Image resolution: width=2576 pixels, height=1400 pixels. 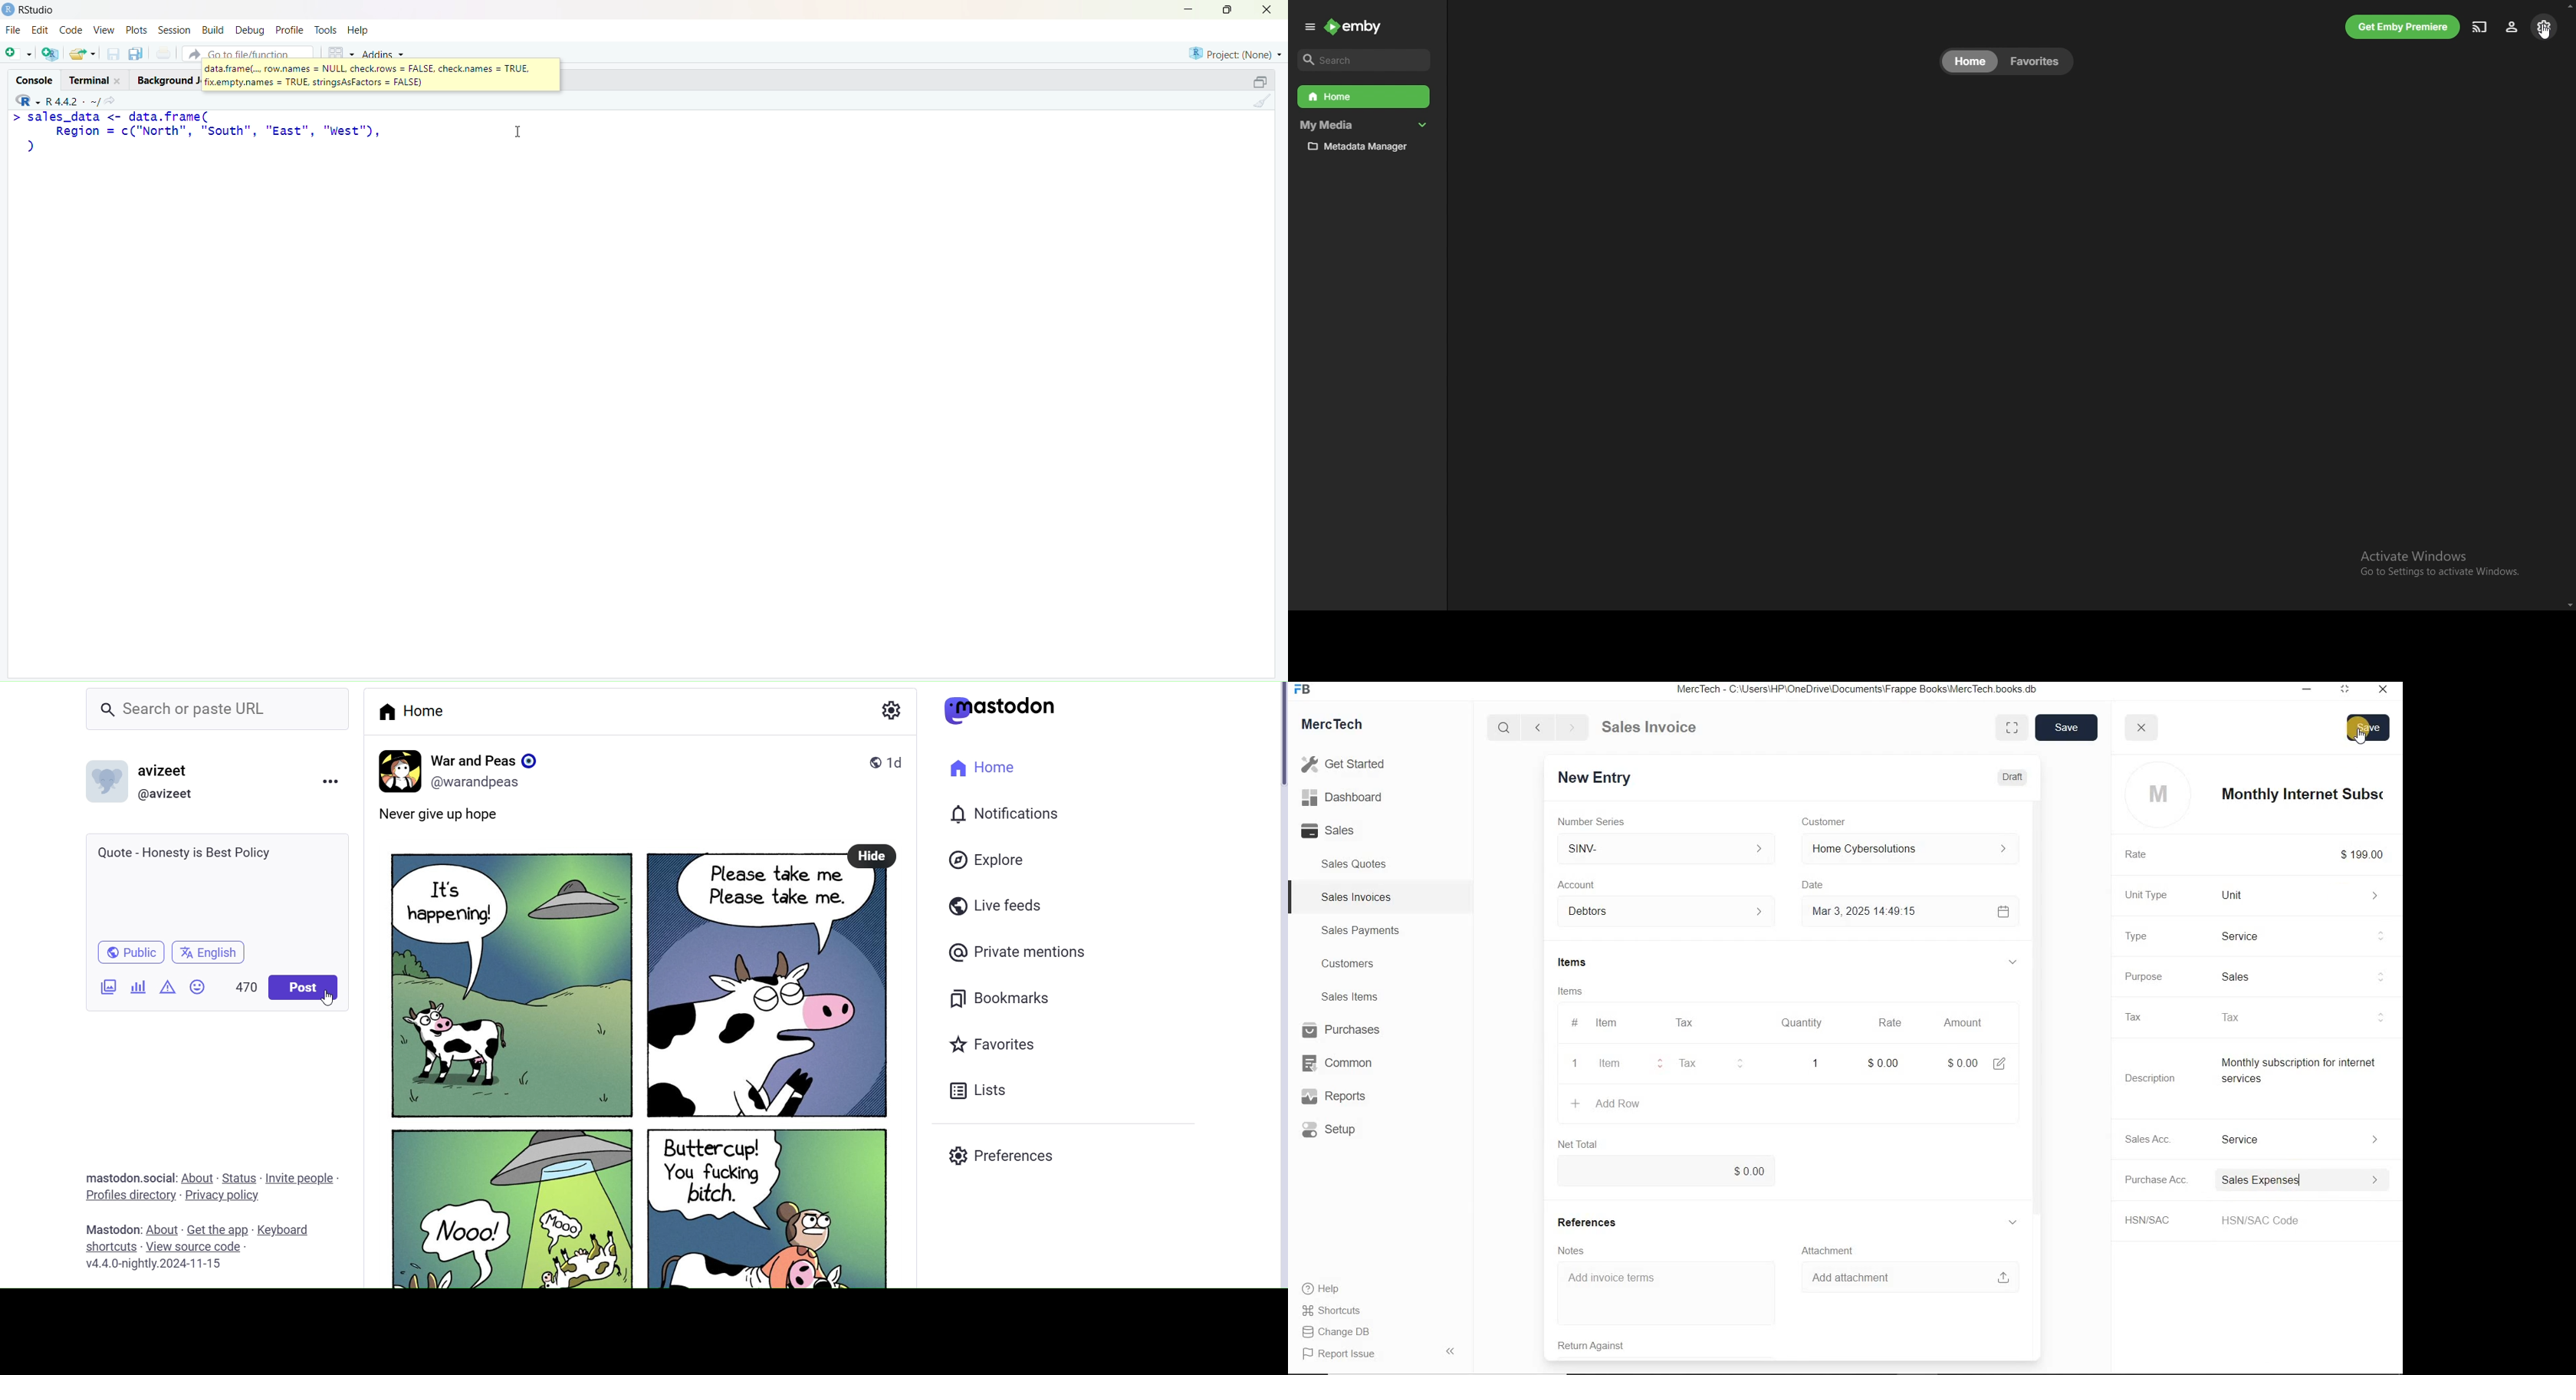 I want to click on tools, so click(x=325, y=30).